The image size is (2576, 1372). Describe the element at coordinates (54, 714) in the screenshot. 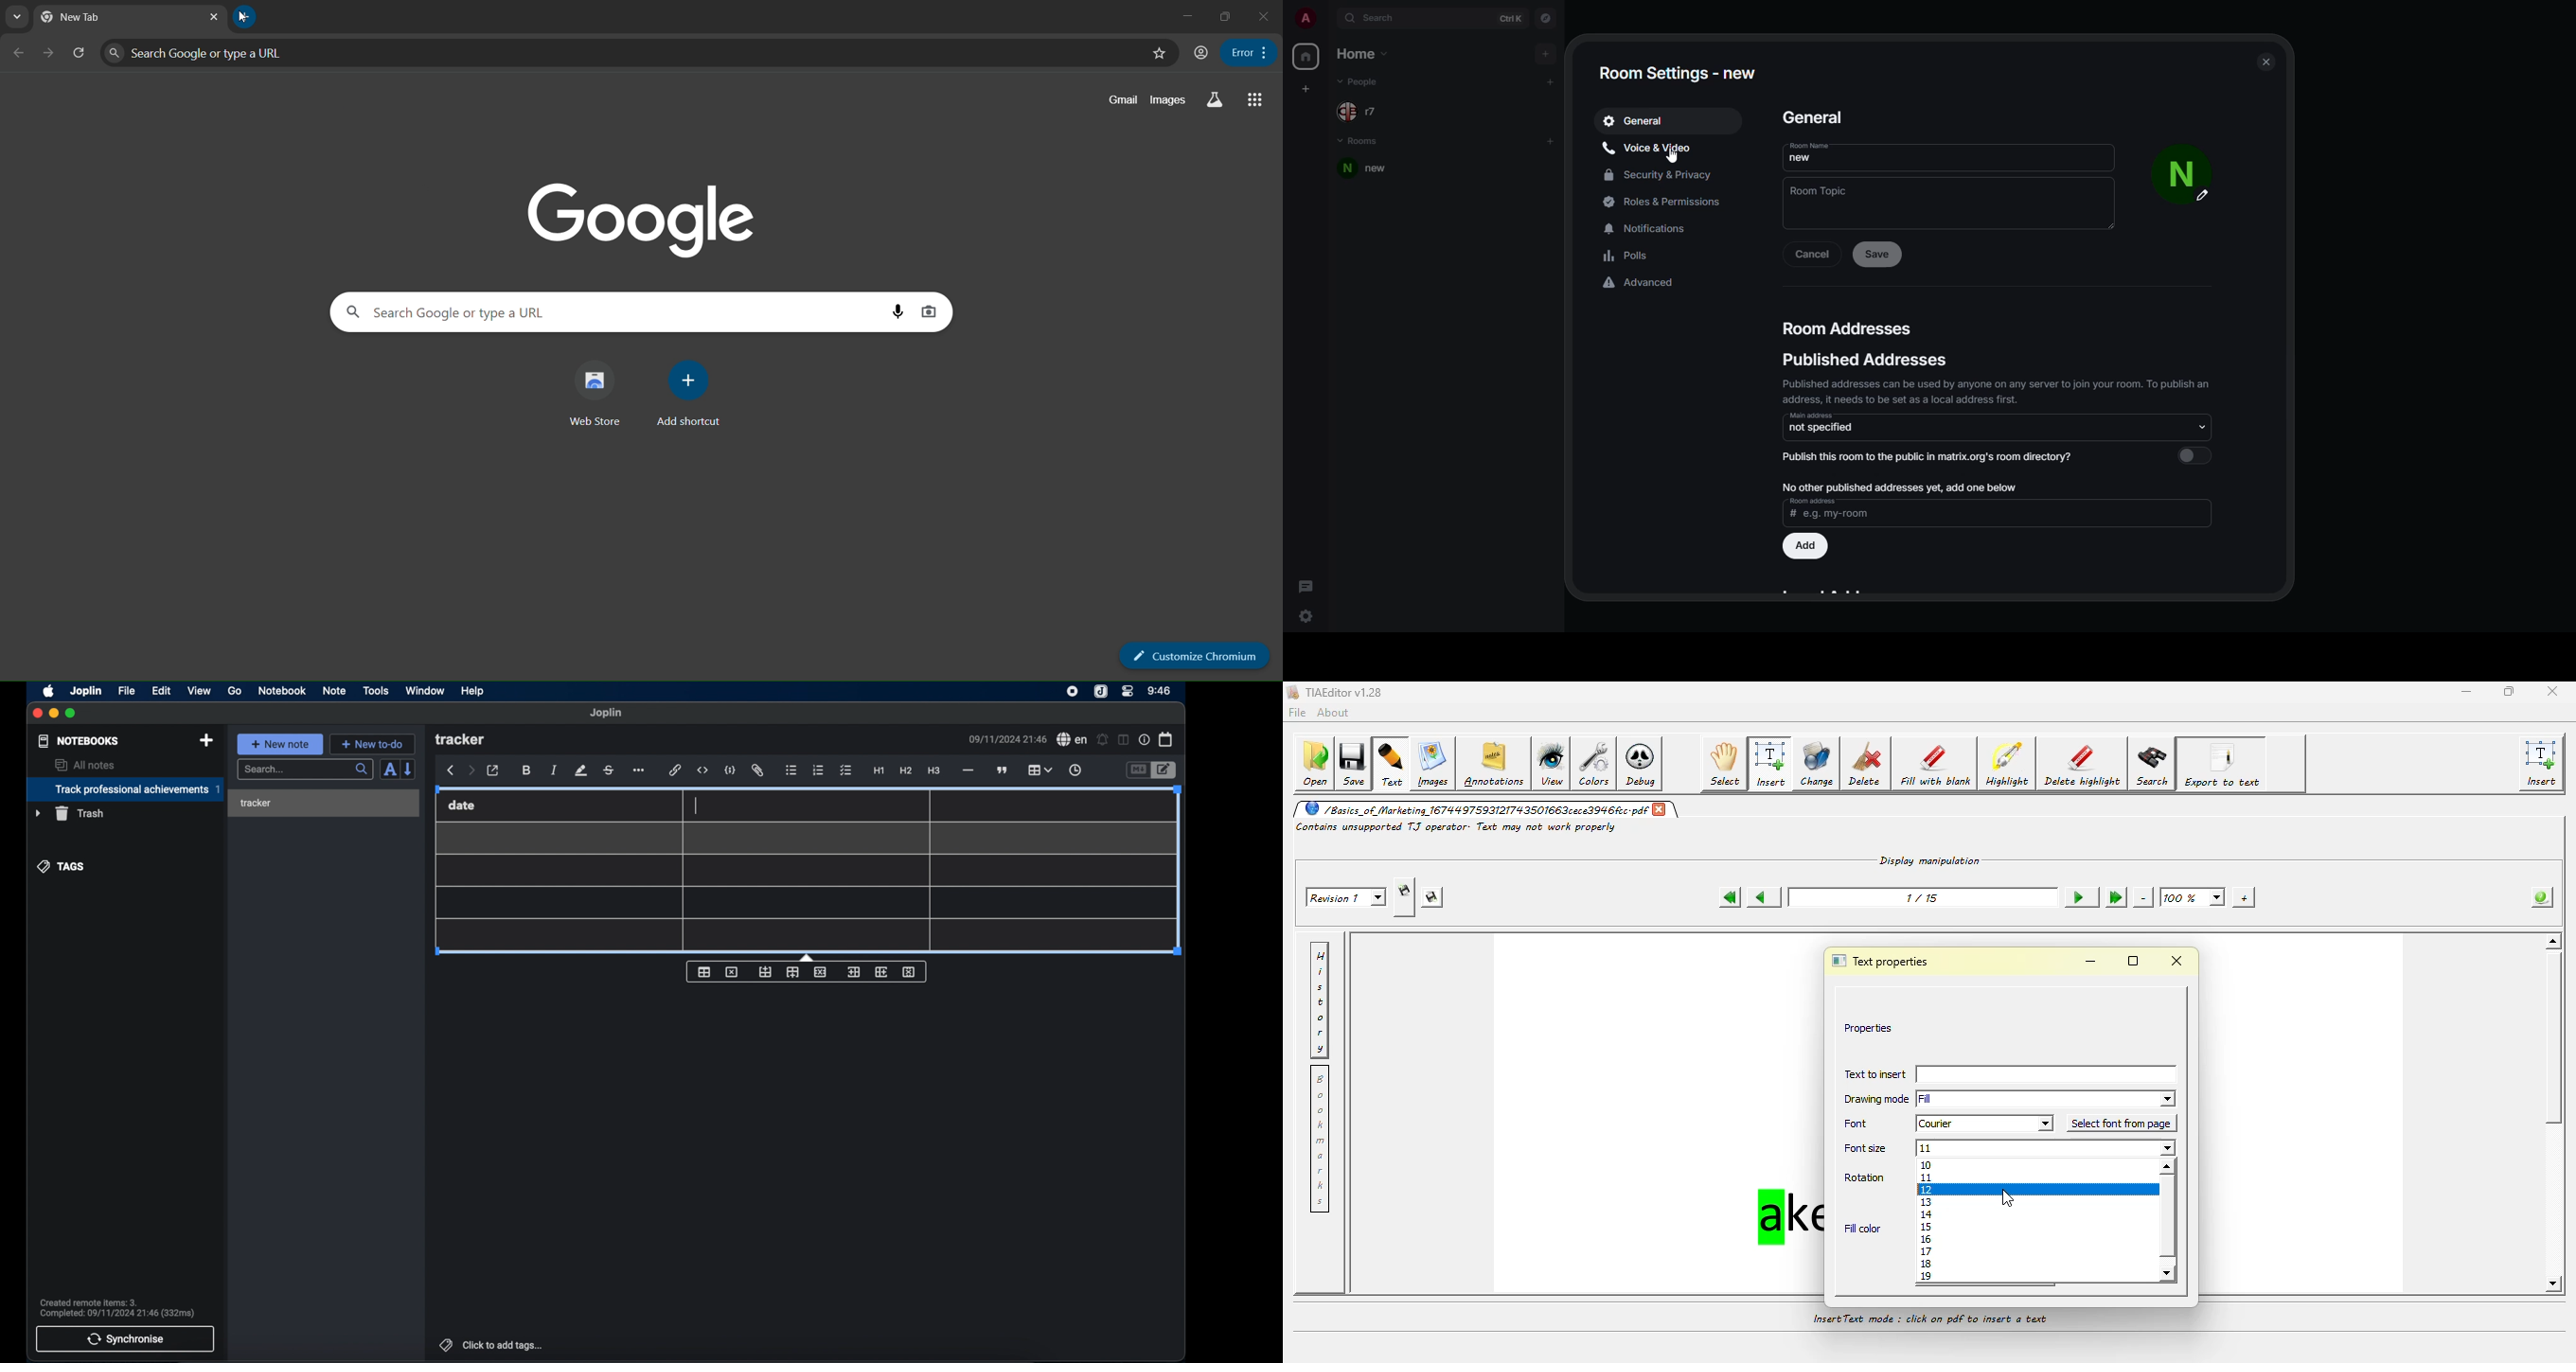

I see `minimize` at that location.